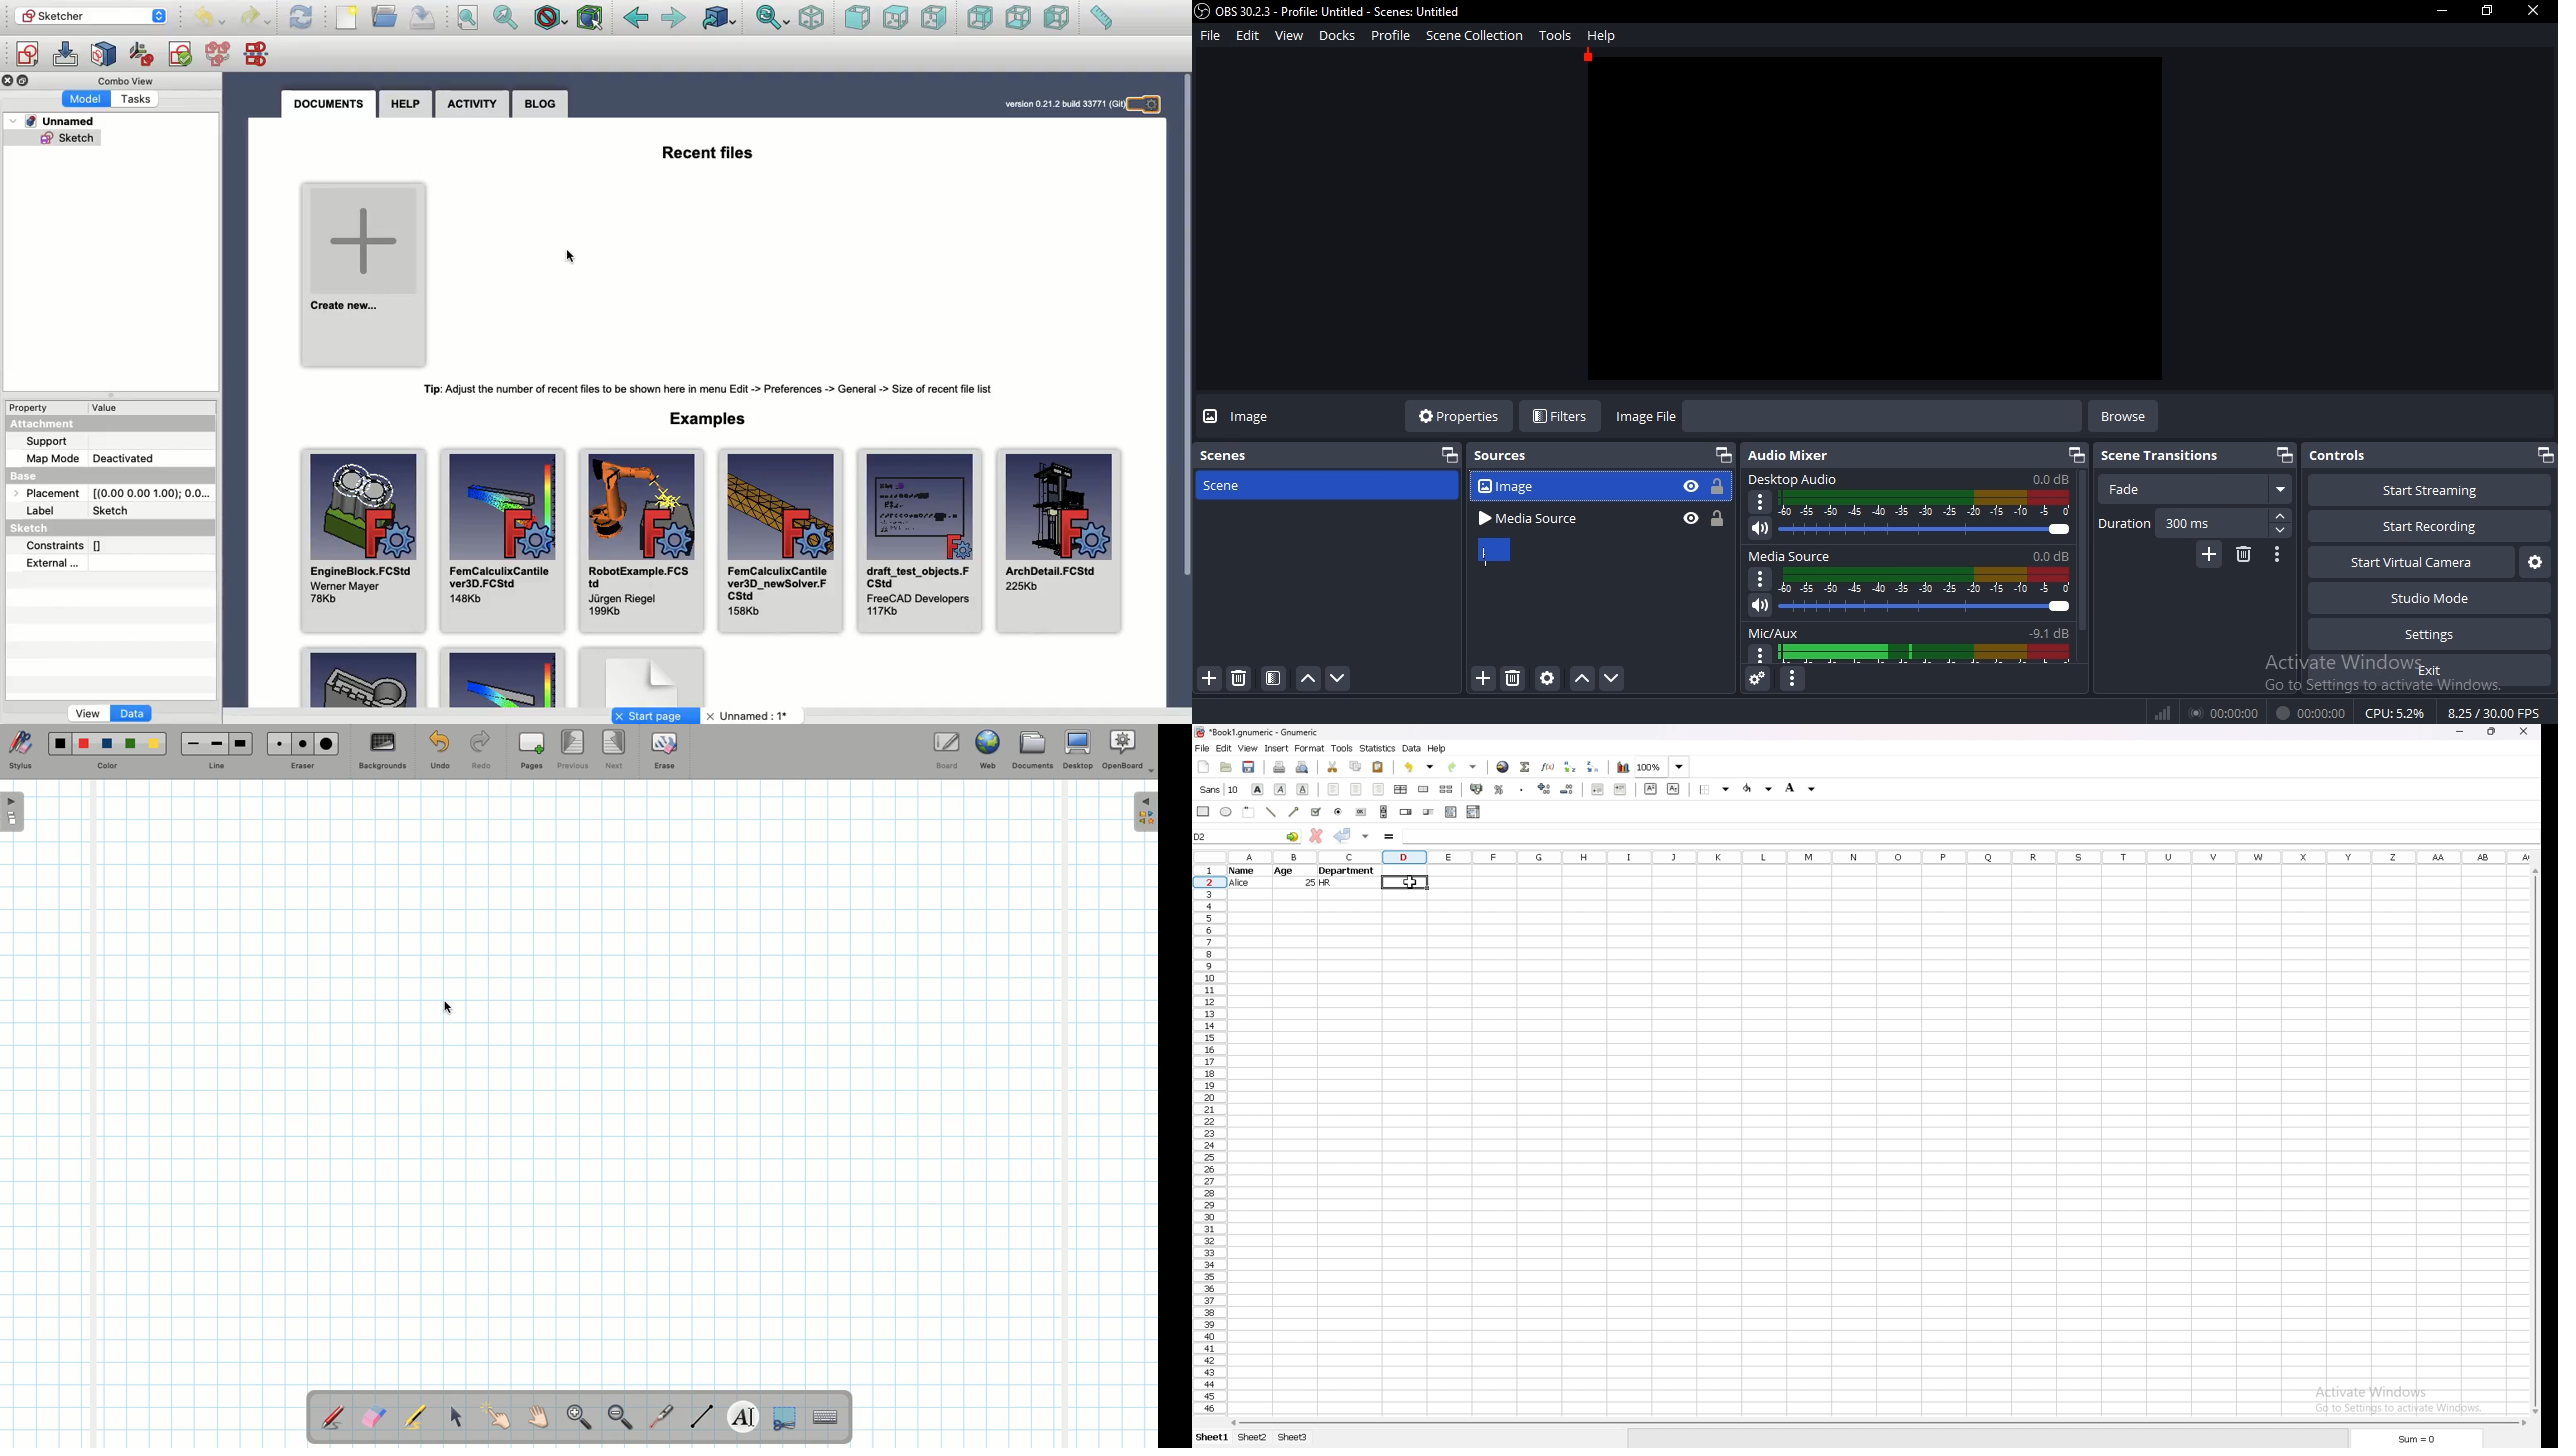 Image resolution: width=2576 pixels, height=1456 pixels. Describe the element at coordinates (1905, 529) in the screenshot. I see `volume slider` at that location.